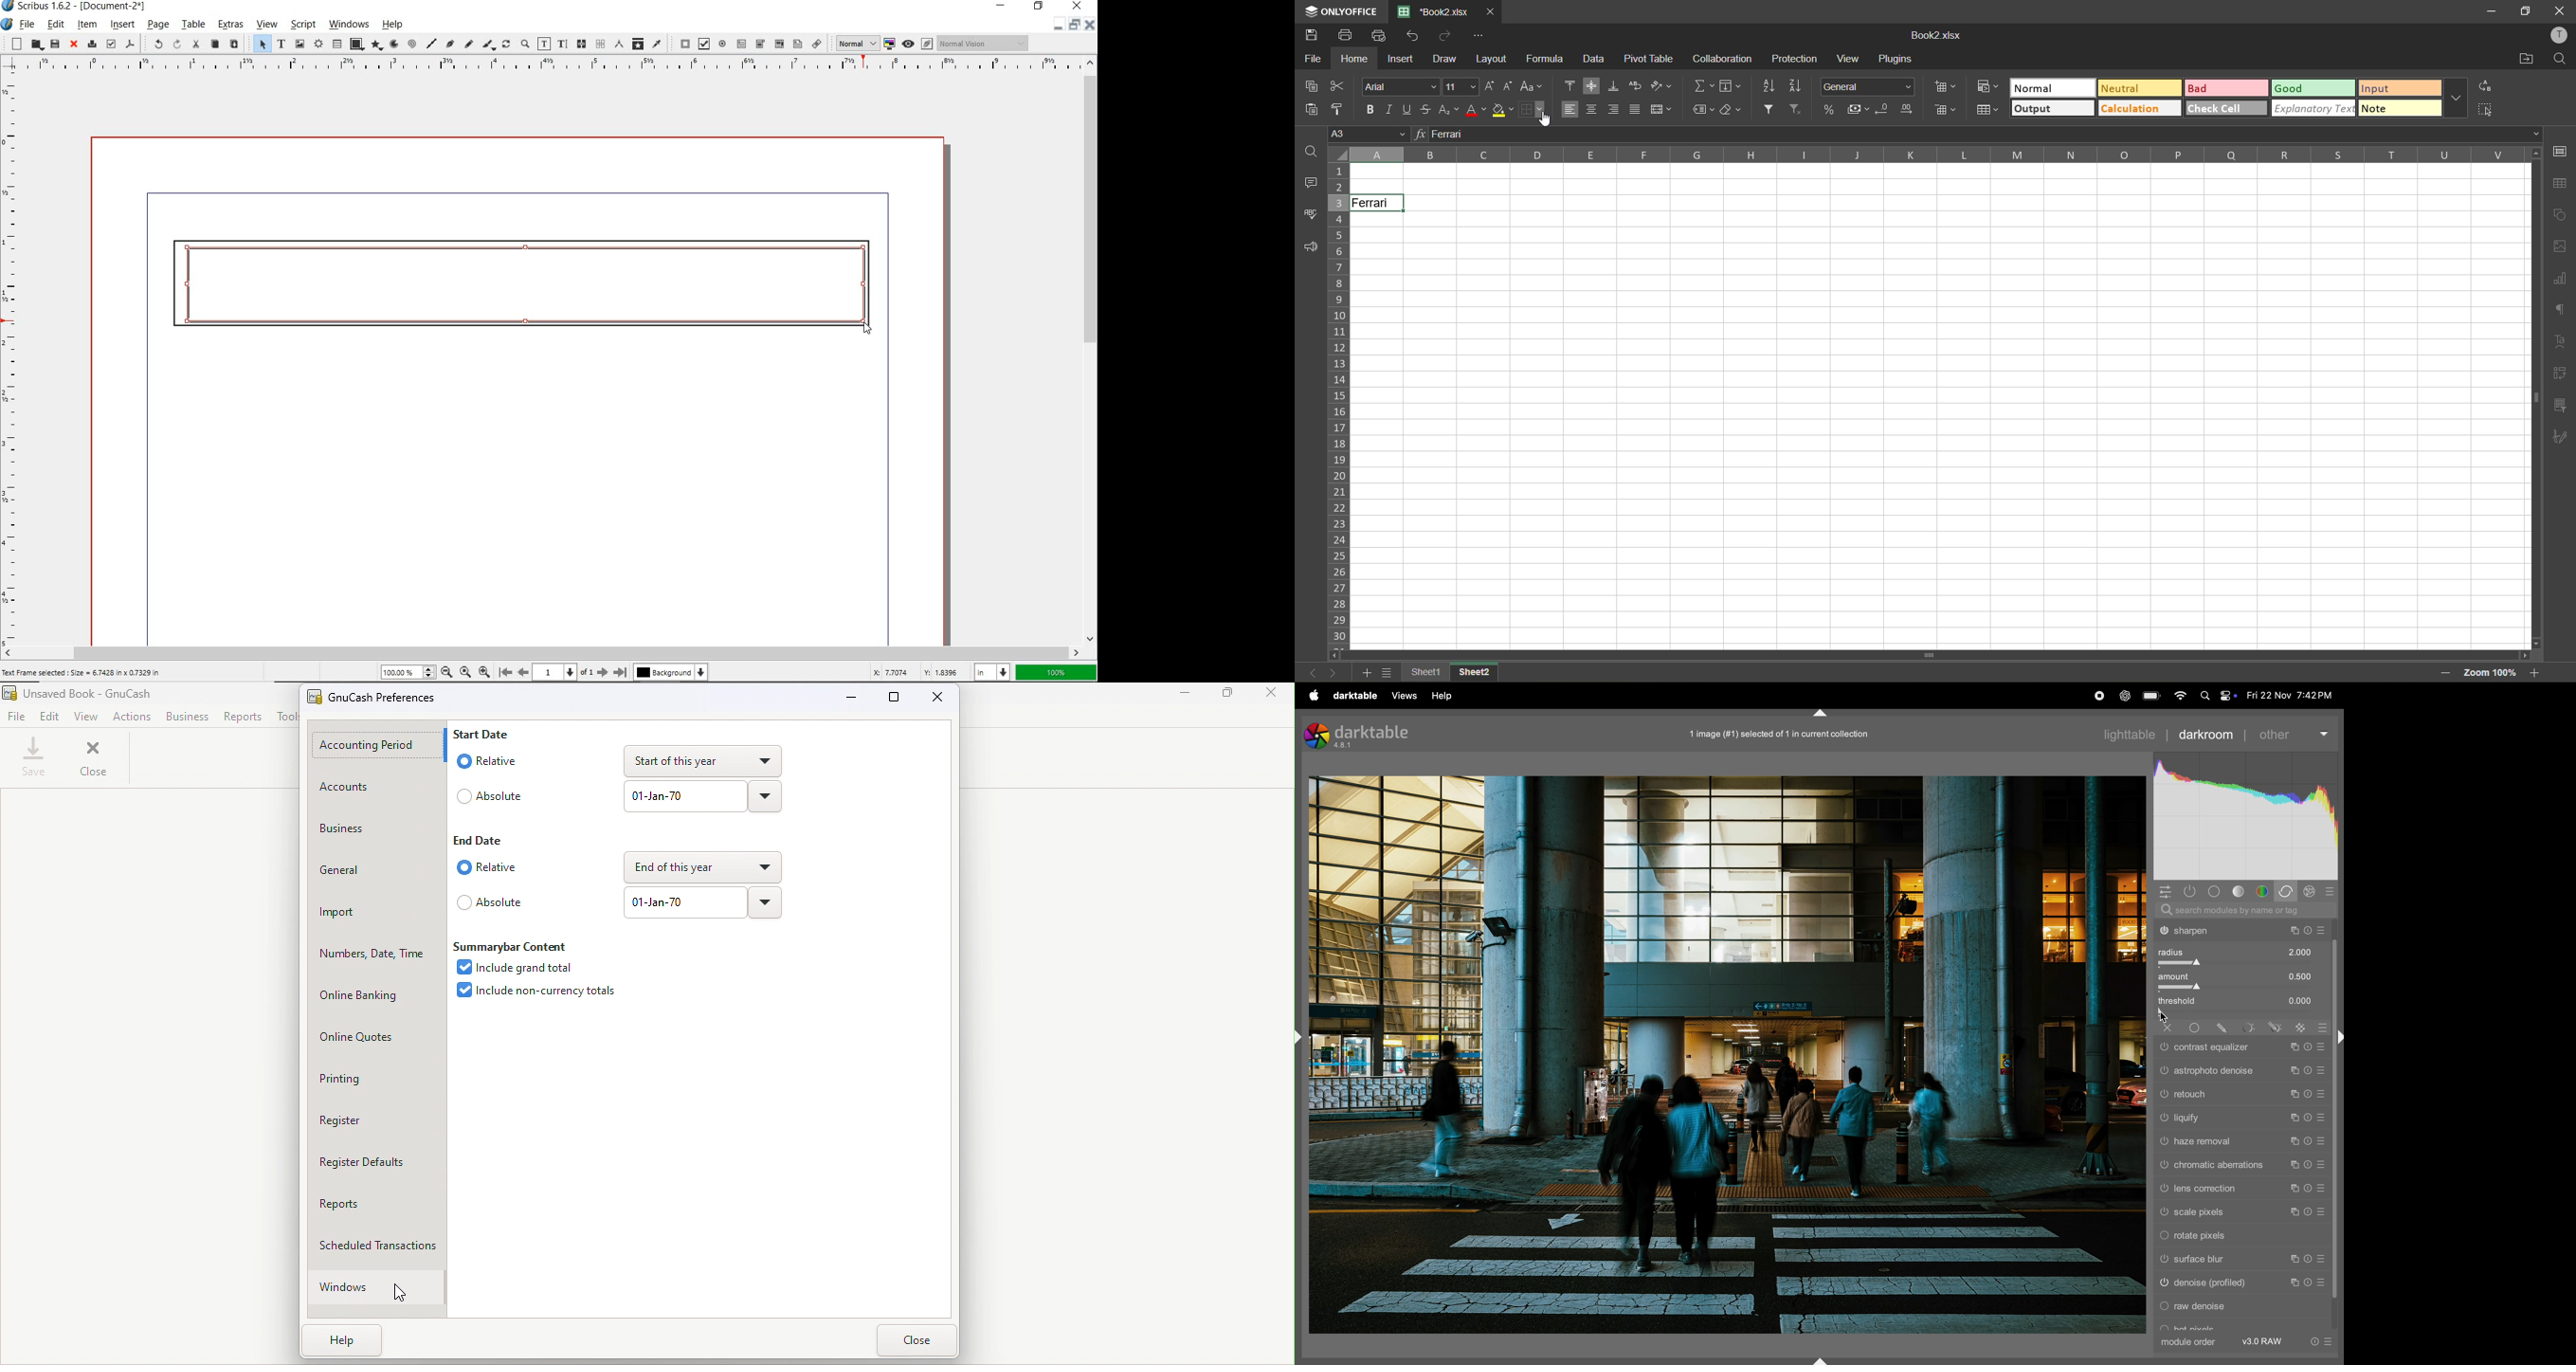 Image resolution: width=2576 pixels, height=1372 pixels. What do you see at coordinates (888, 44) in the screenshot?
I see `toggle color` at bounding box center [888, 44].